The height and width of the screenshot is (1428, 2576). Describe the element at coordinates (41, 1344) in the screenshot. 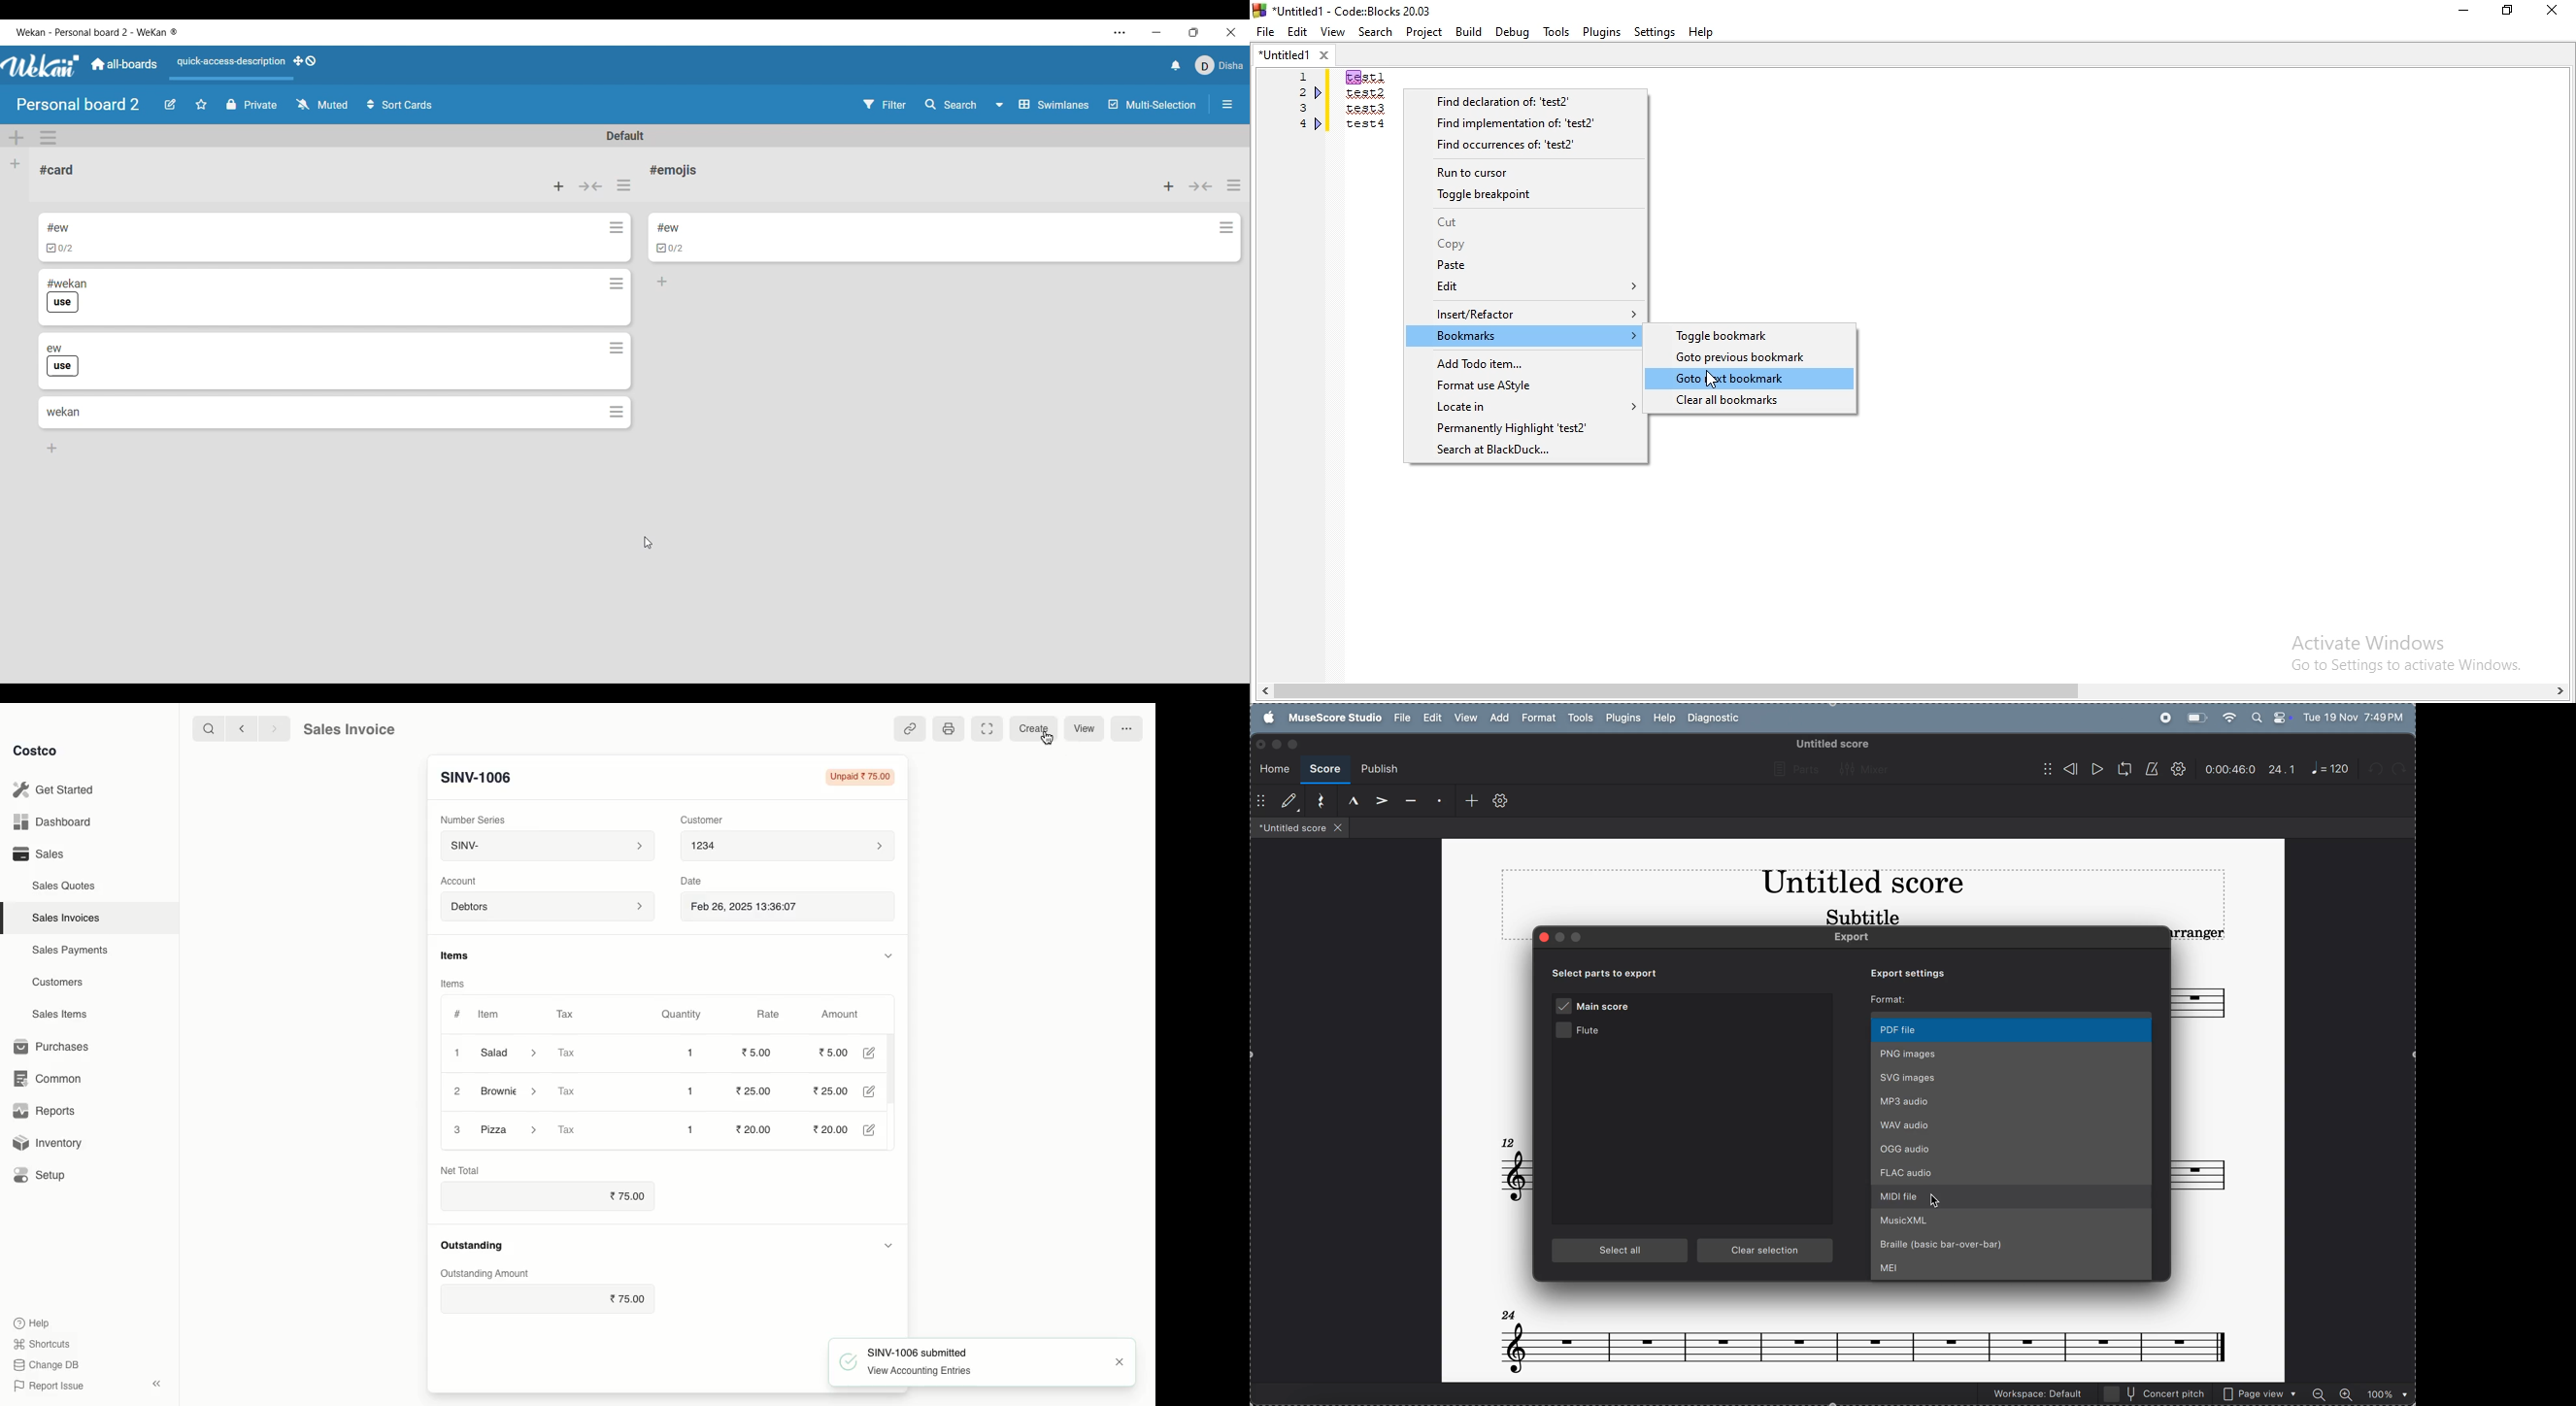

I see `Shortcuts` at that location.